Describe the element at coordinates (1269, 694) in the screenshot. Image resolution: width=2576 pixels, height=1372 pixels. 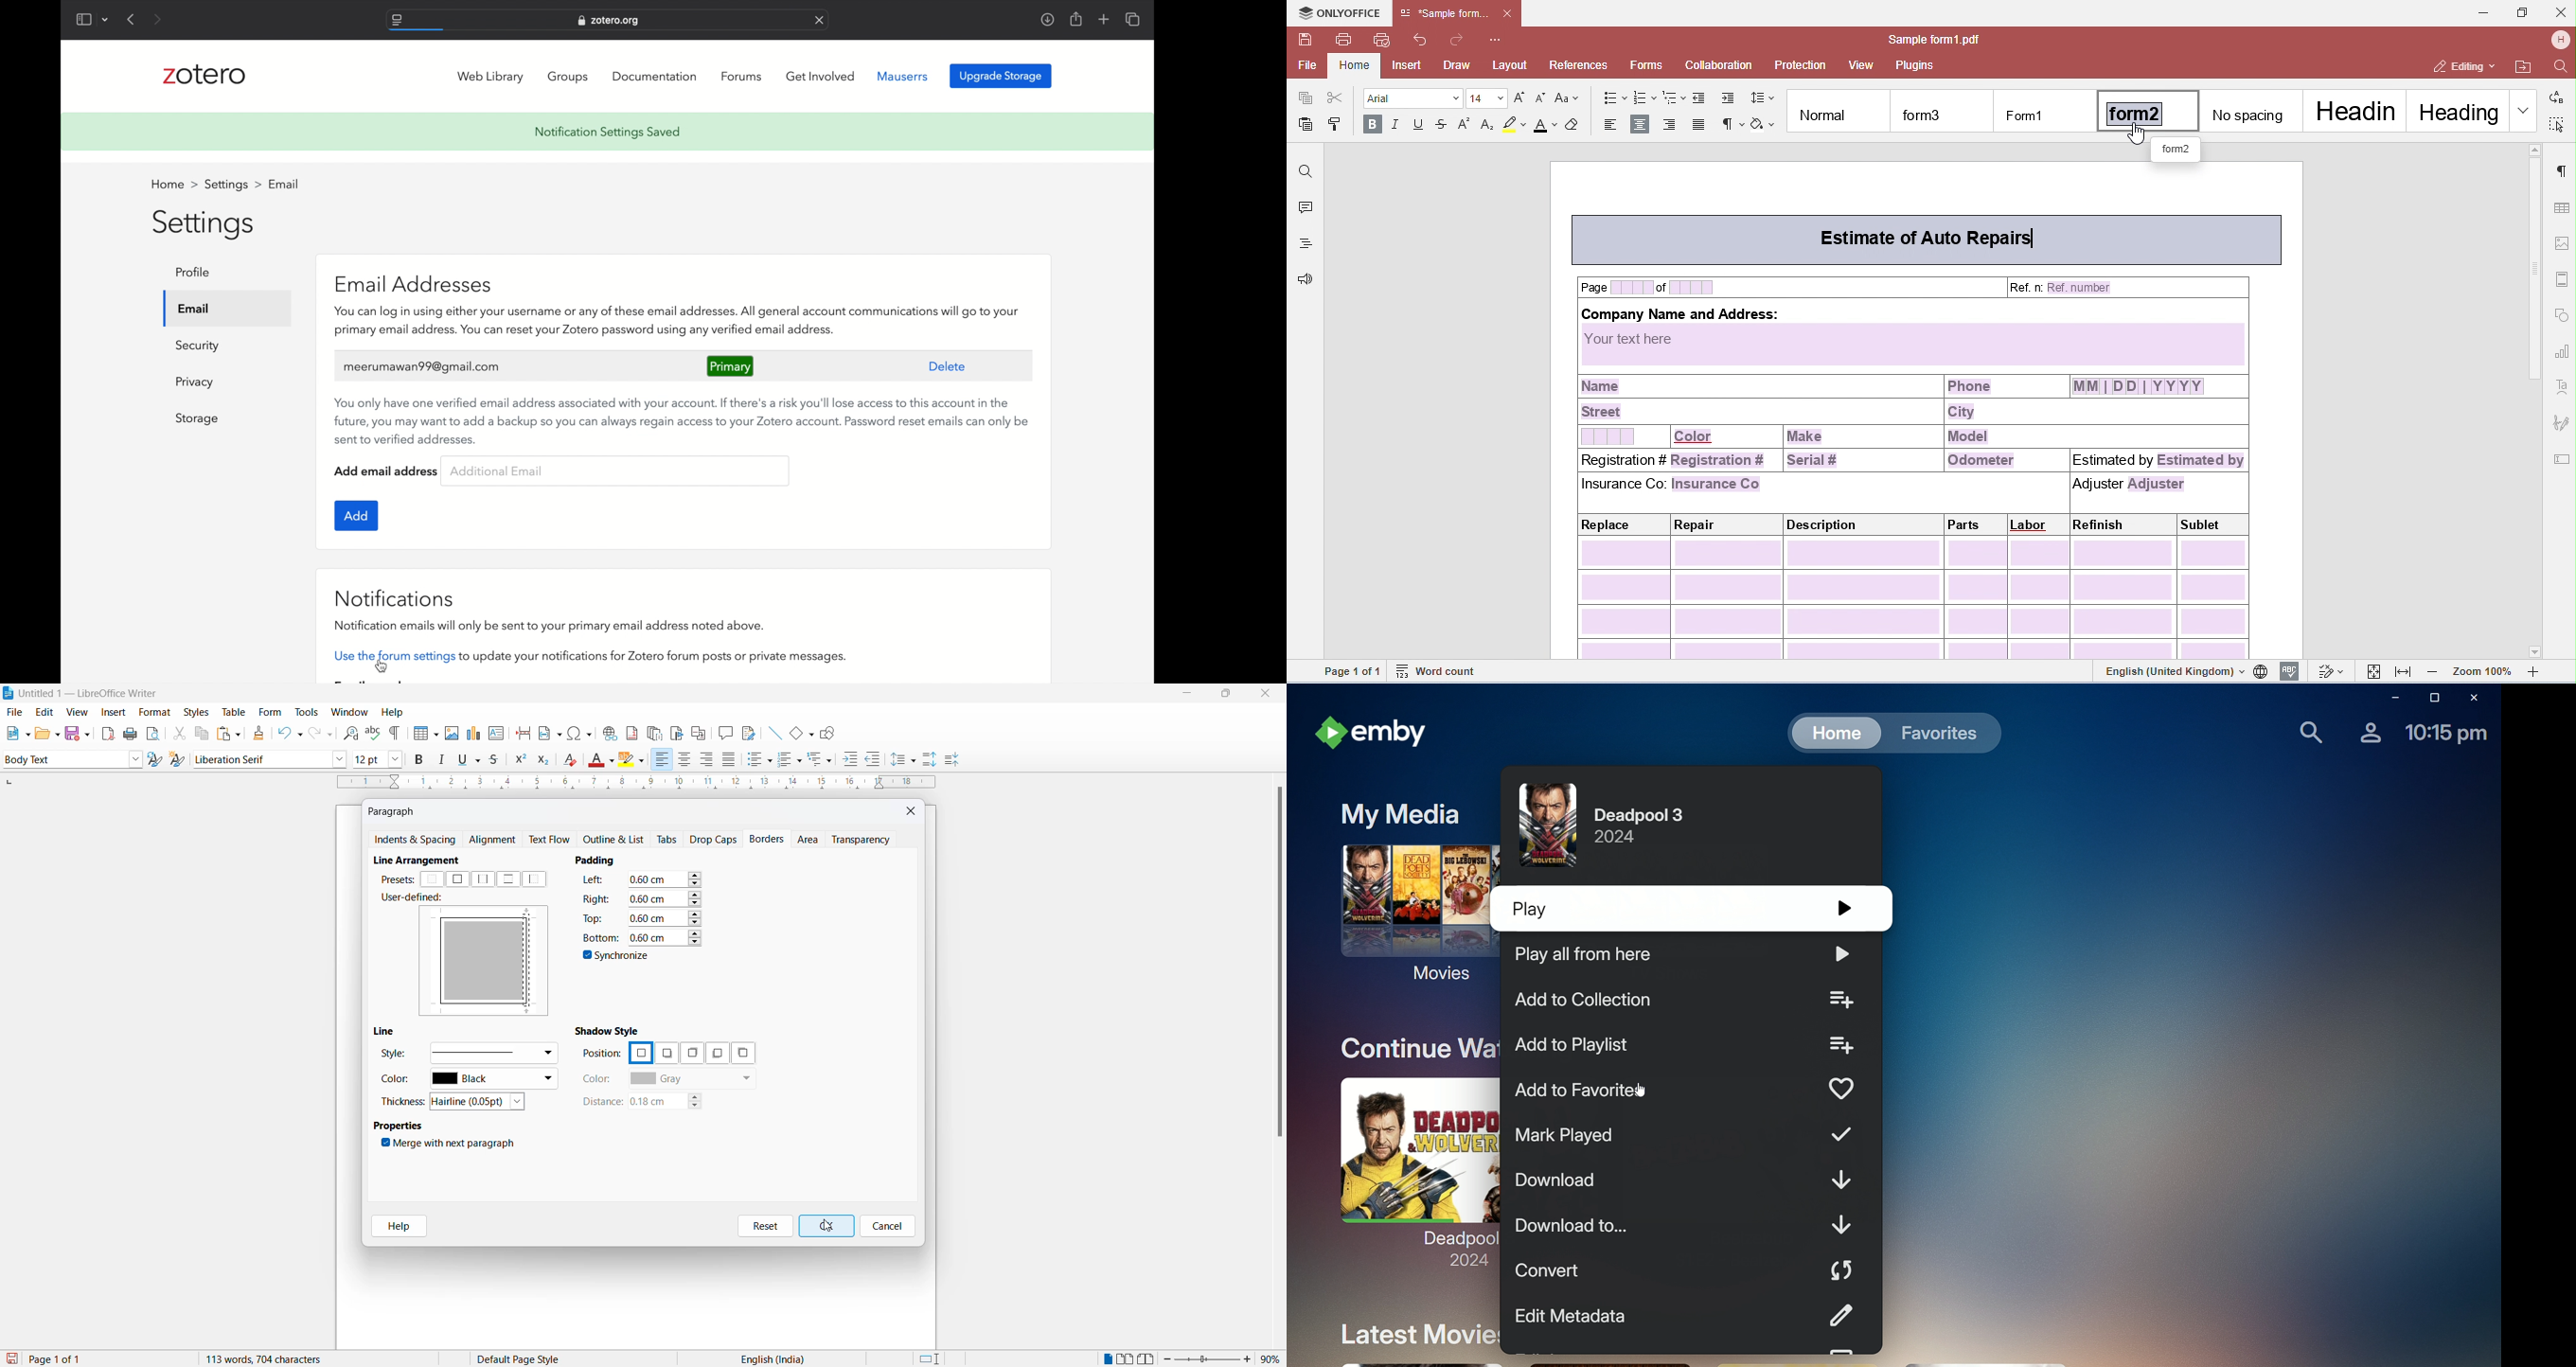
I see `close` at that location.